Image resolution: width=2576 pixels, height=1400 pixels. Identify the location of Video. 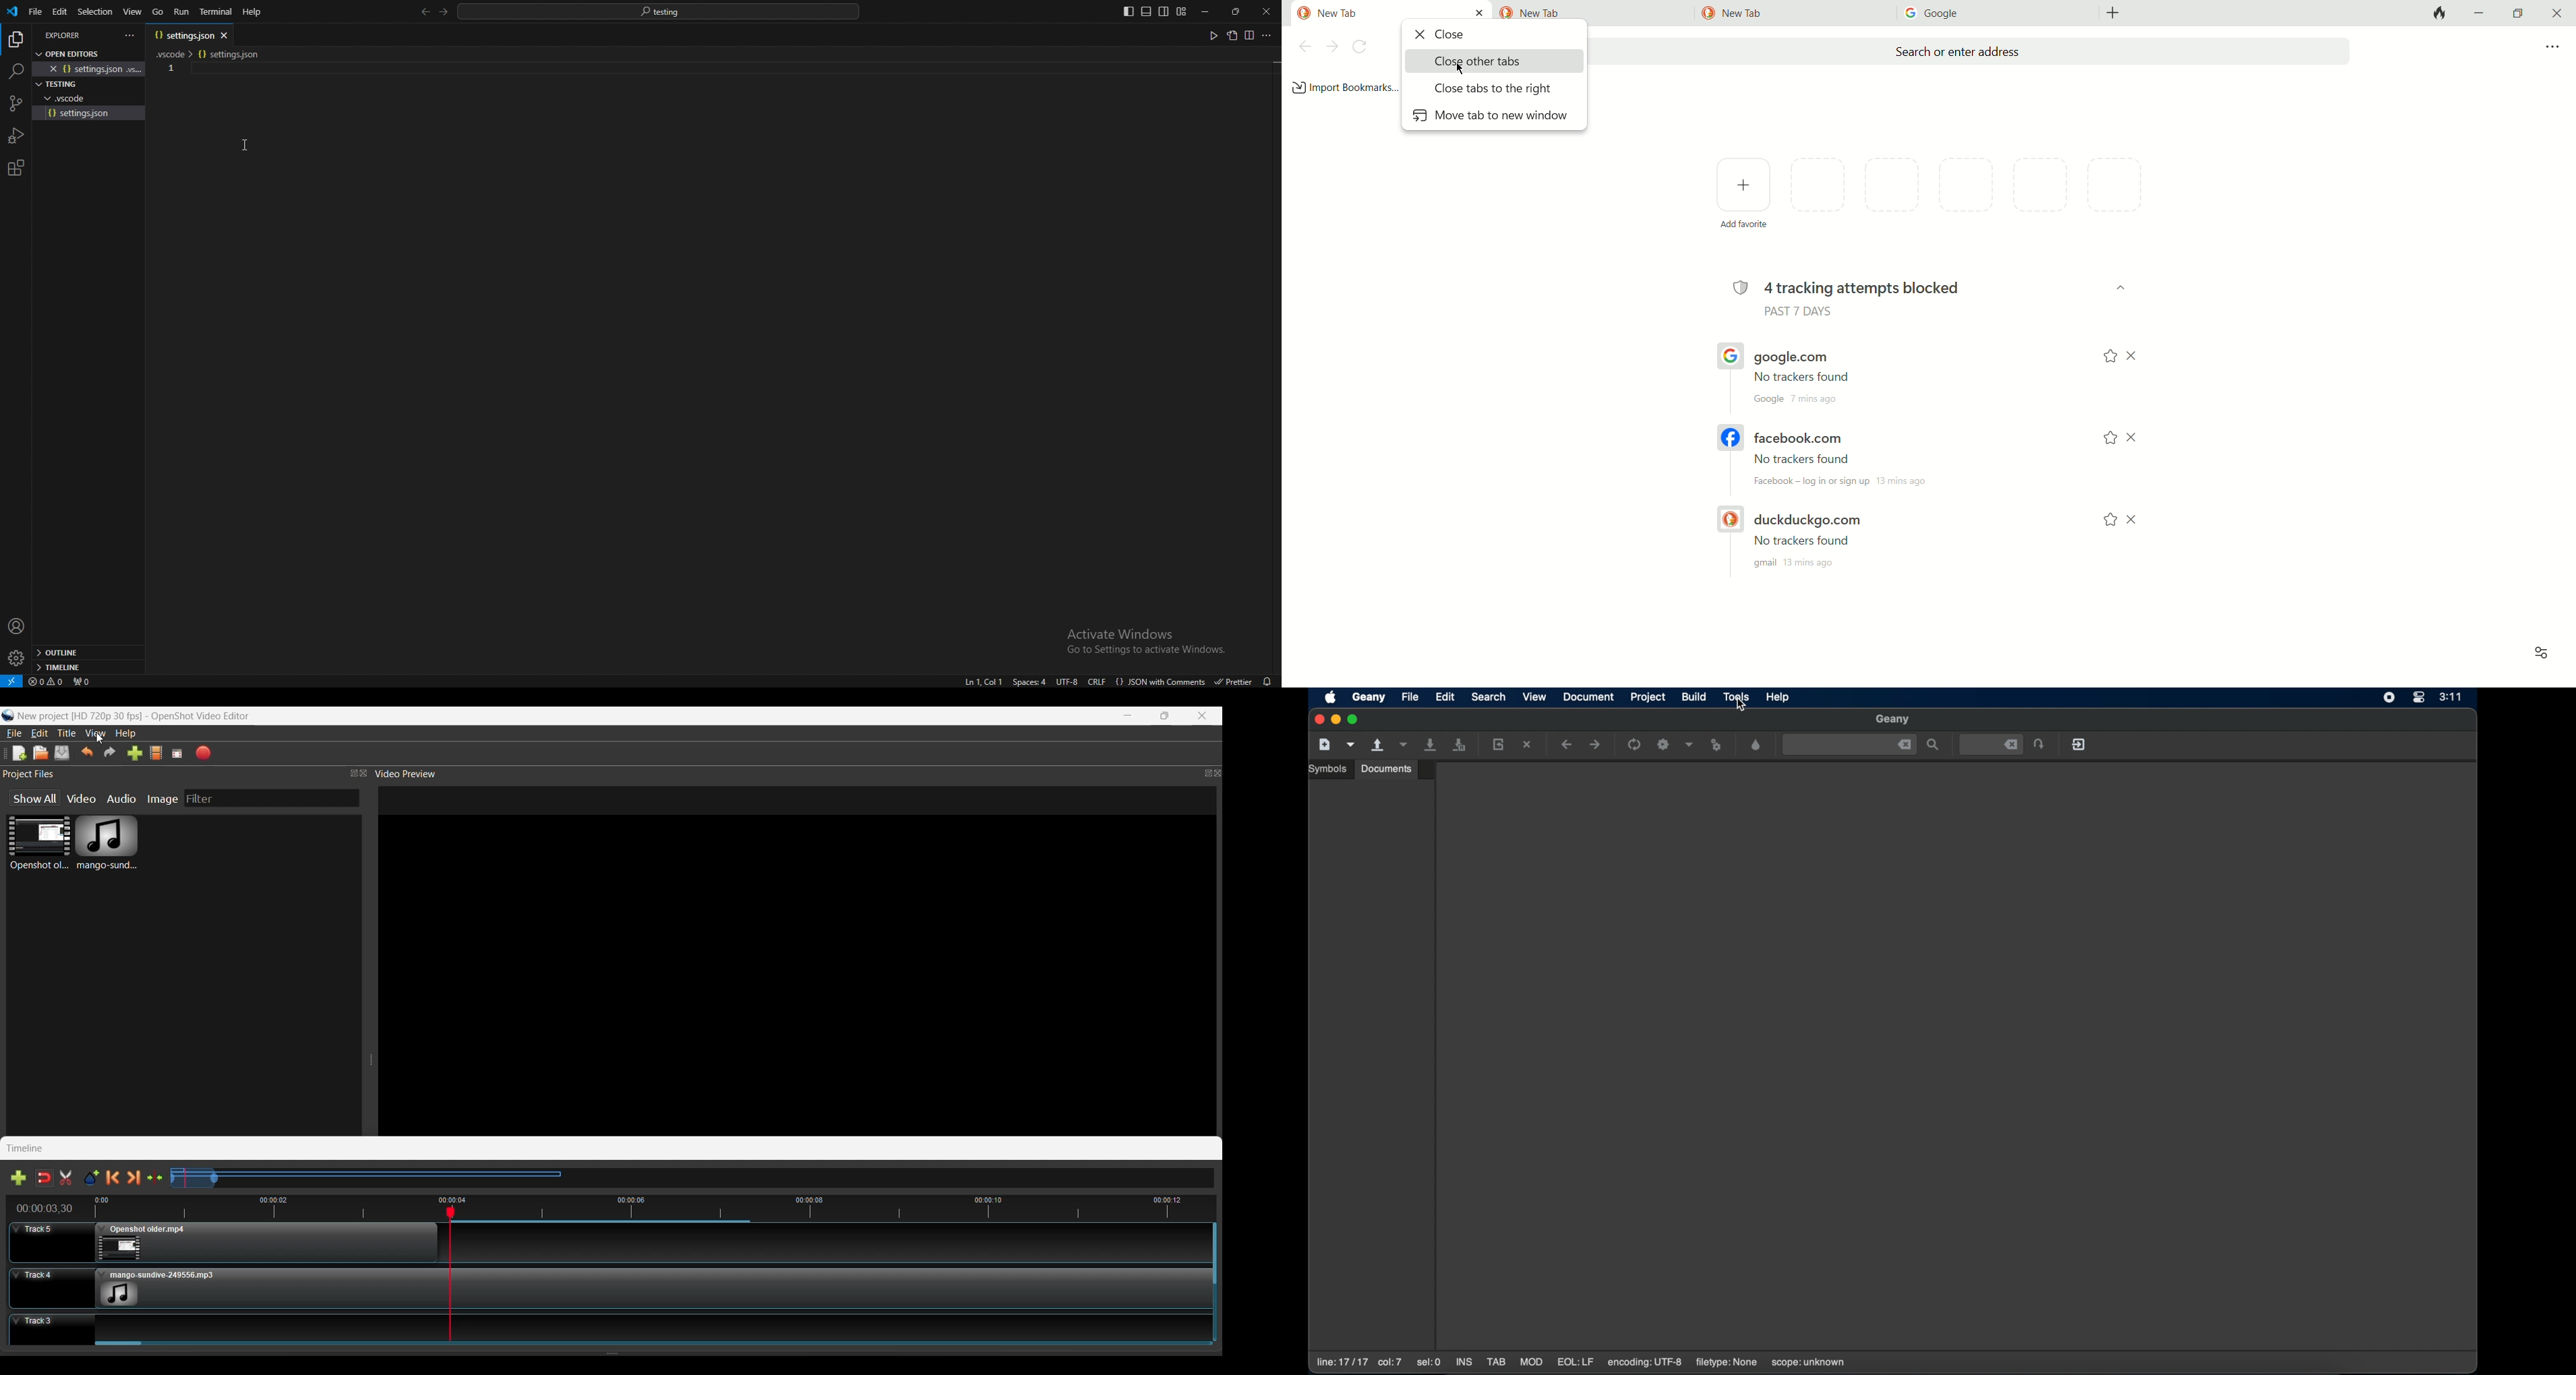
(81, 798).